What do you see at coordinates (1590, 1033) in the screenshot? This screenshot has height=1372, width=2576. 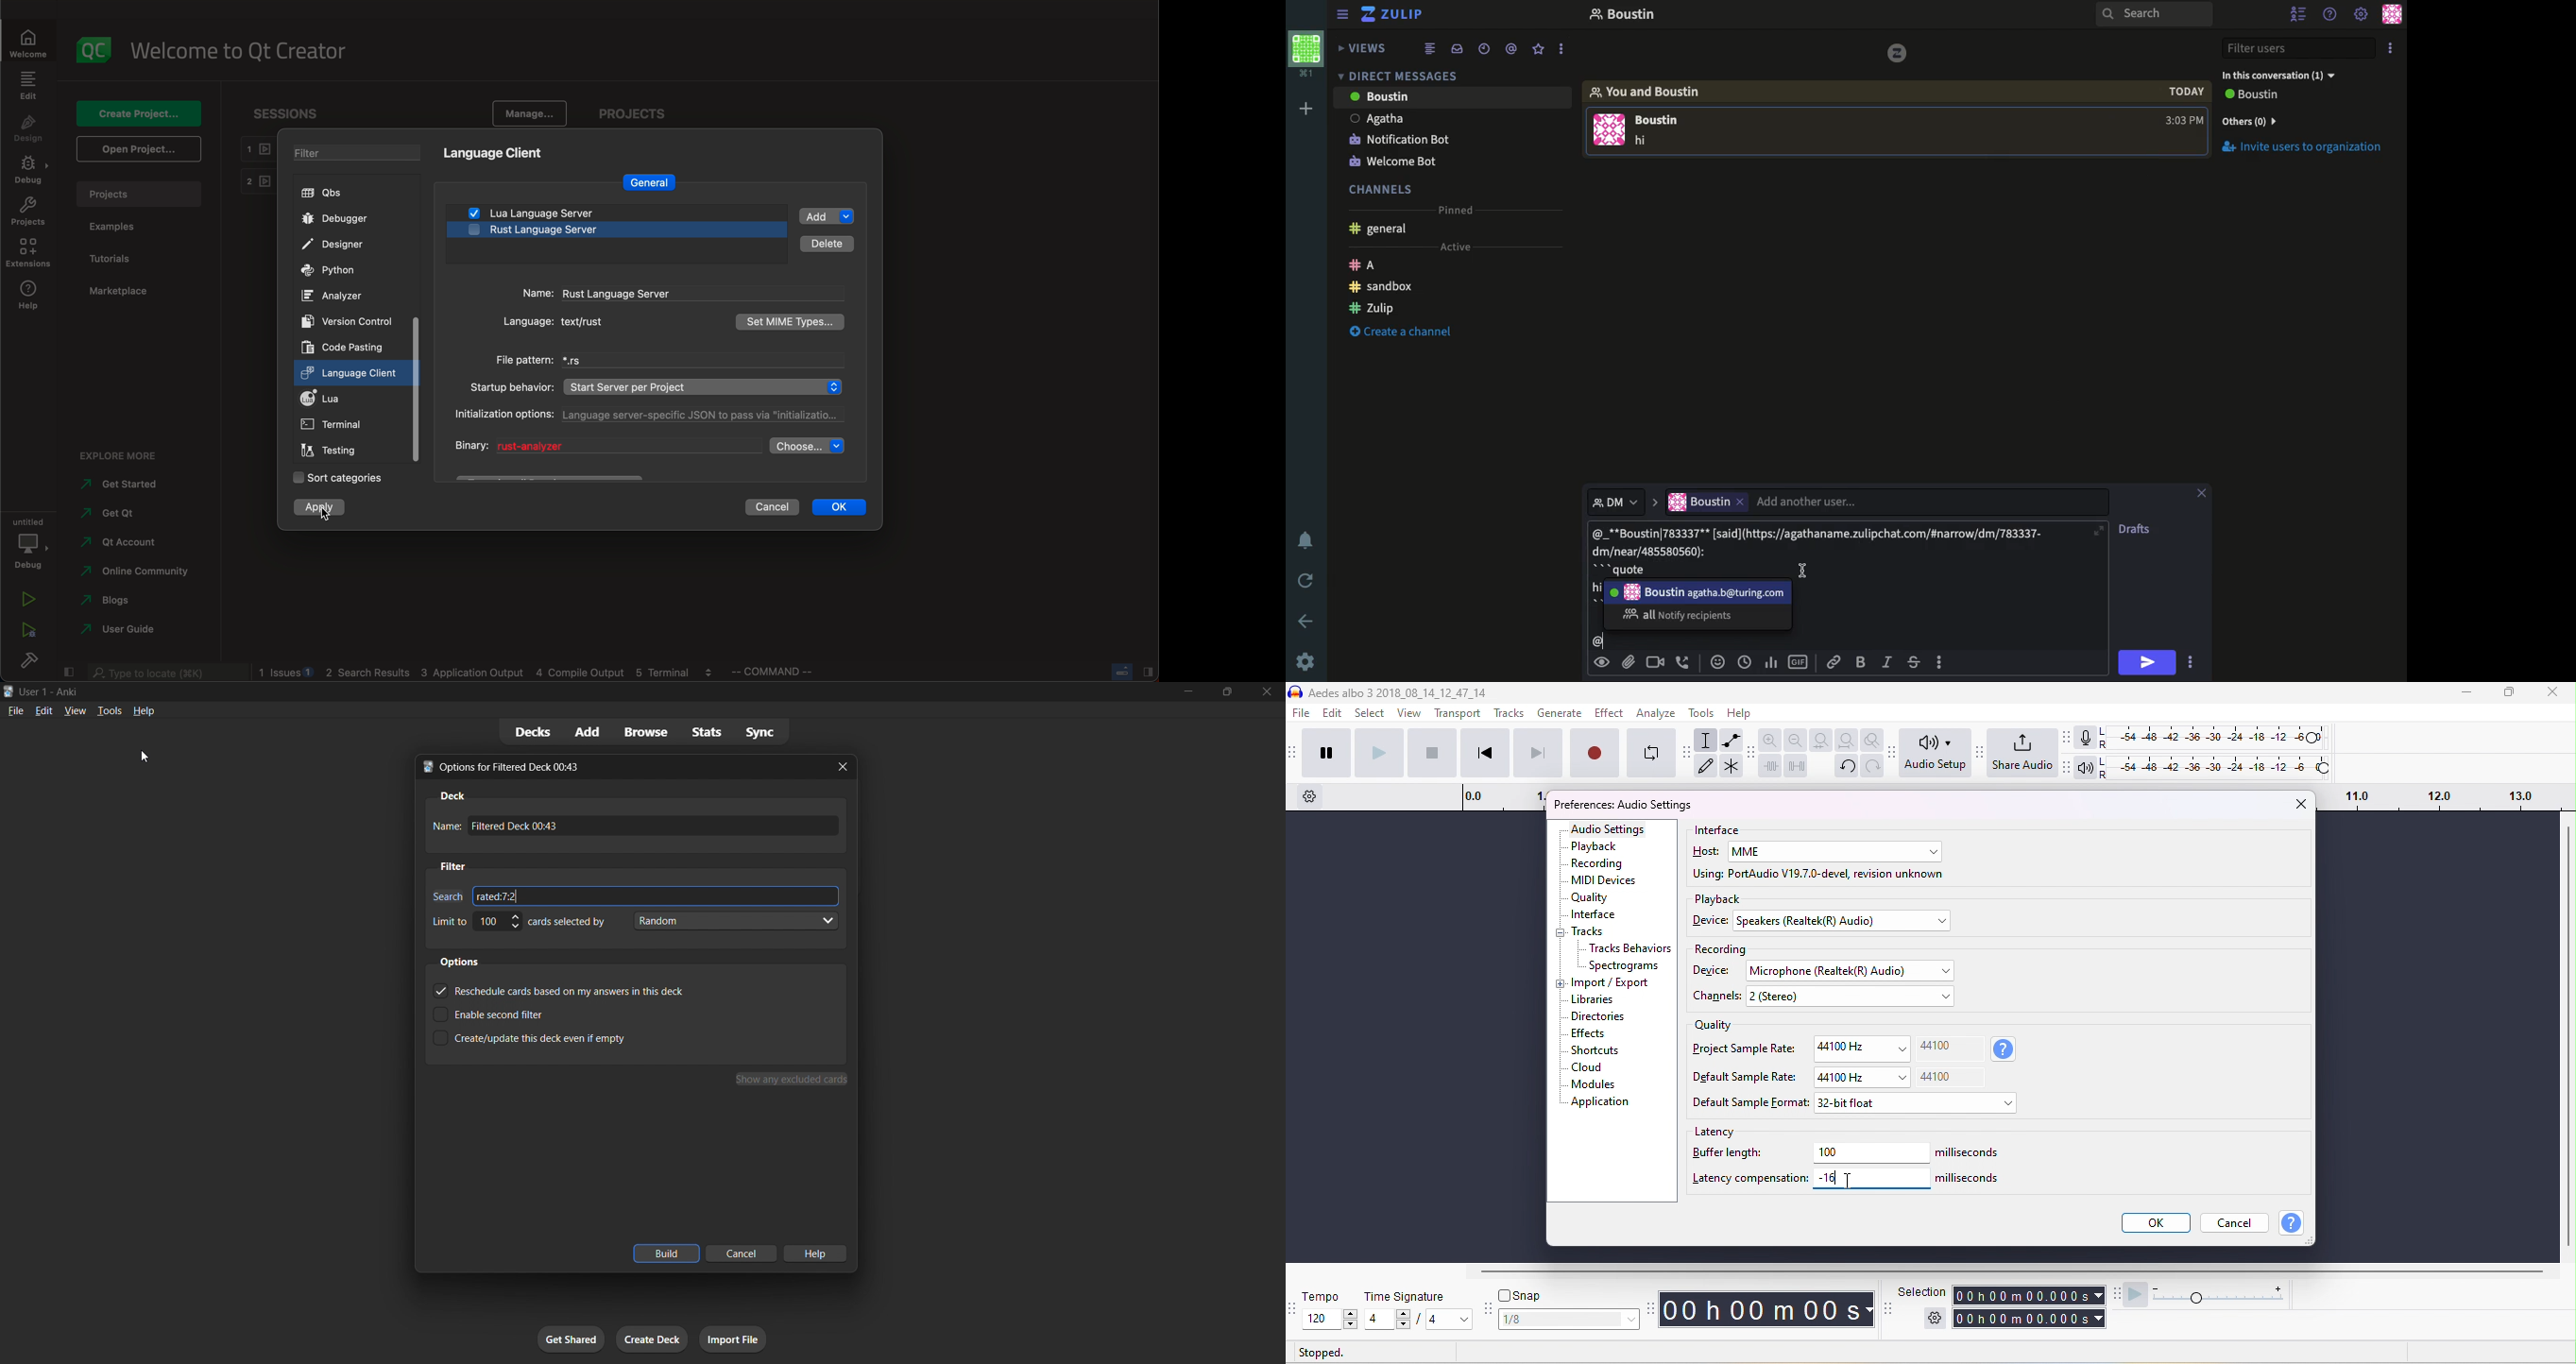 I see `effects` at bounding box center [1590, 1033].